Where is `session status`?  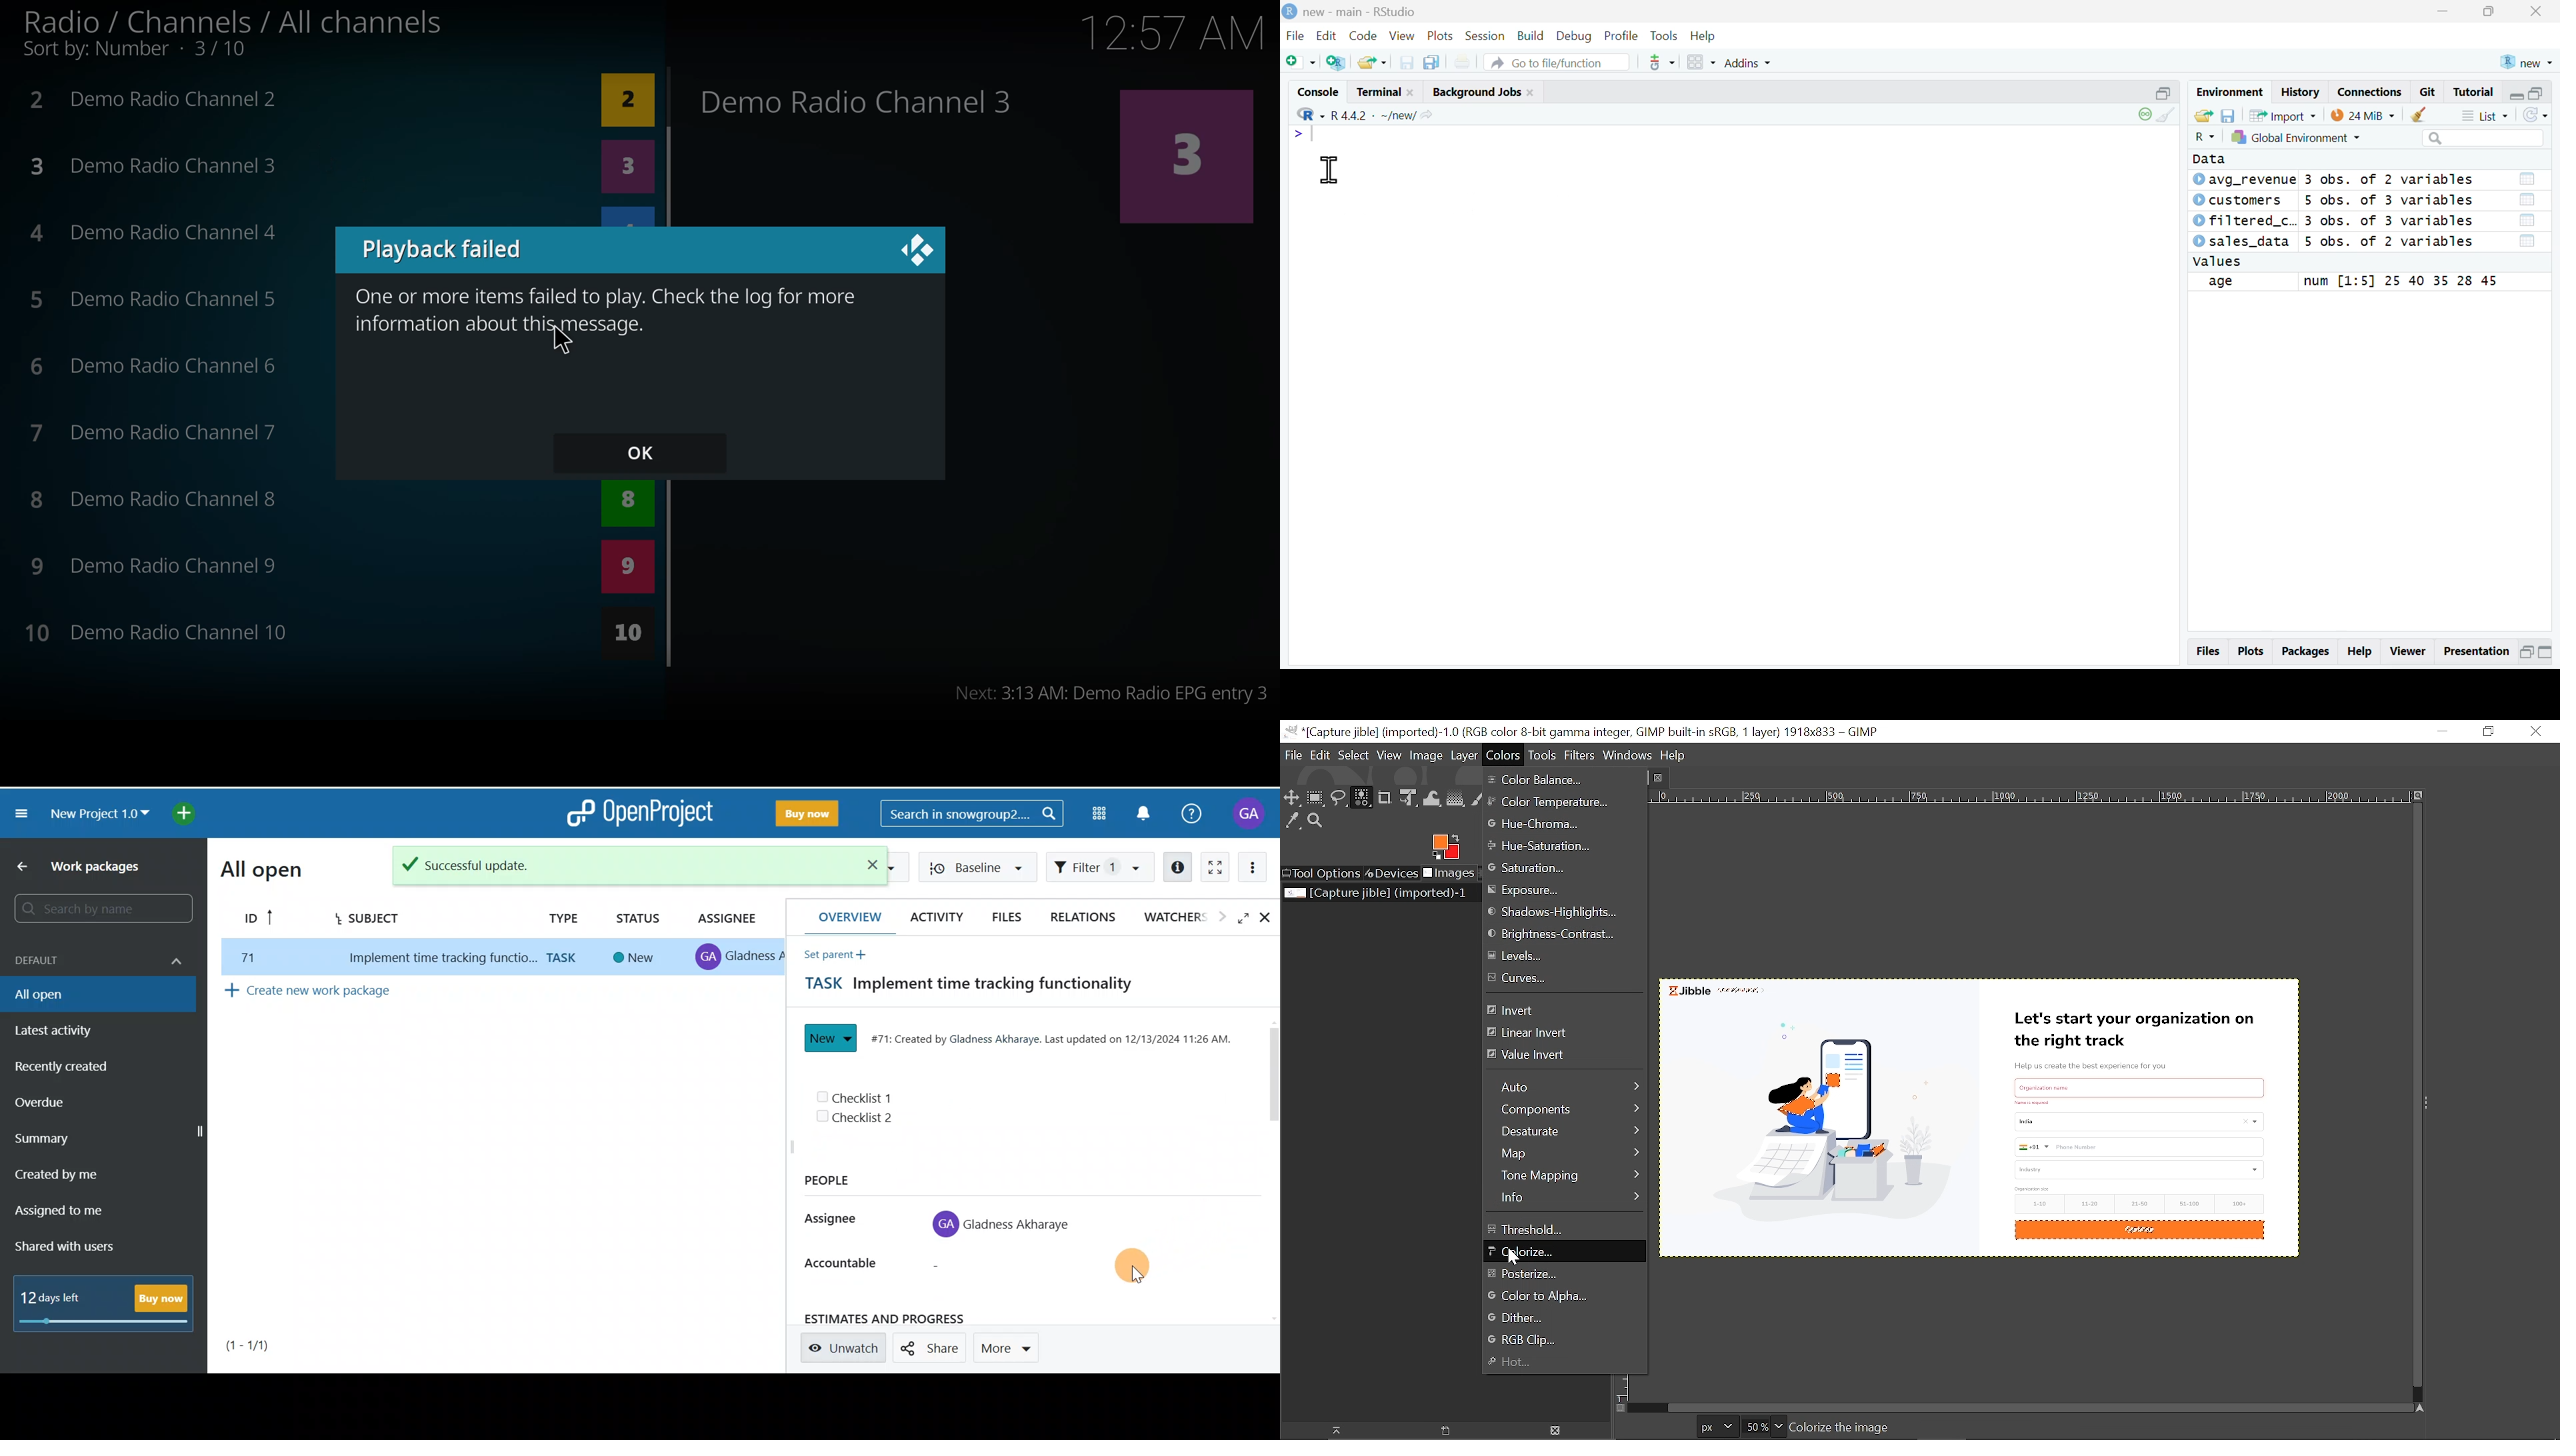
session status is located at coordinates (2143, 115).